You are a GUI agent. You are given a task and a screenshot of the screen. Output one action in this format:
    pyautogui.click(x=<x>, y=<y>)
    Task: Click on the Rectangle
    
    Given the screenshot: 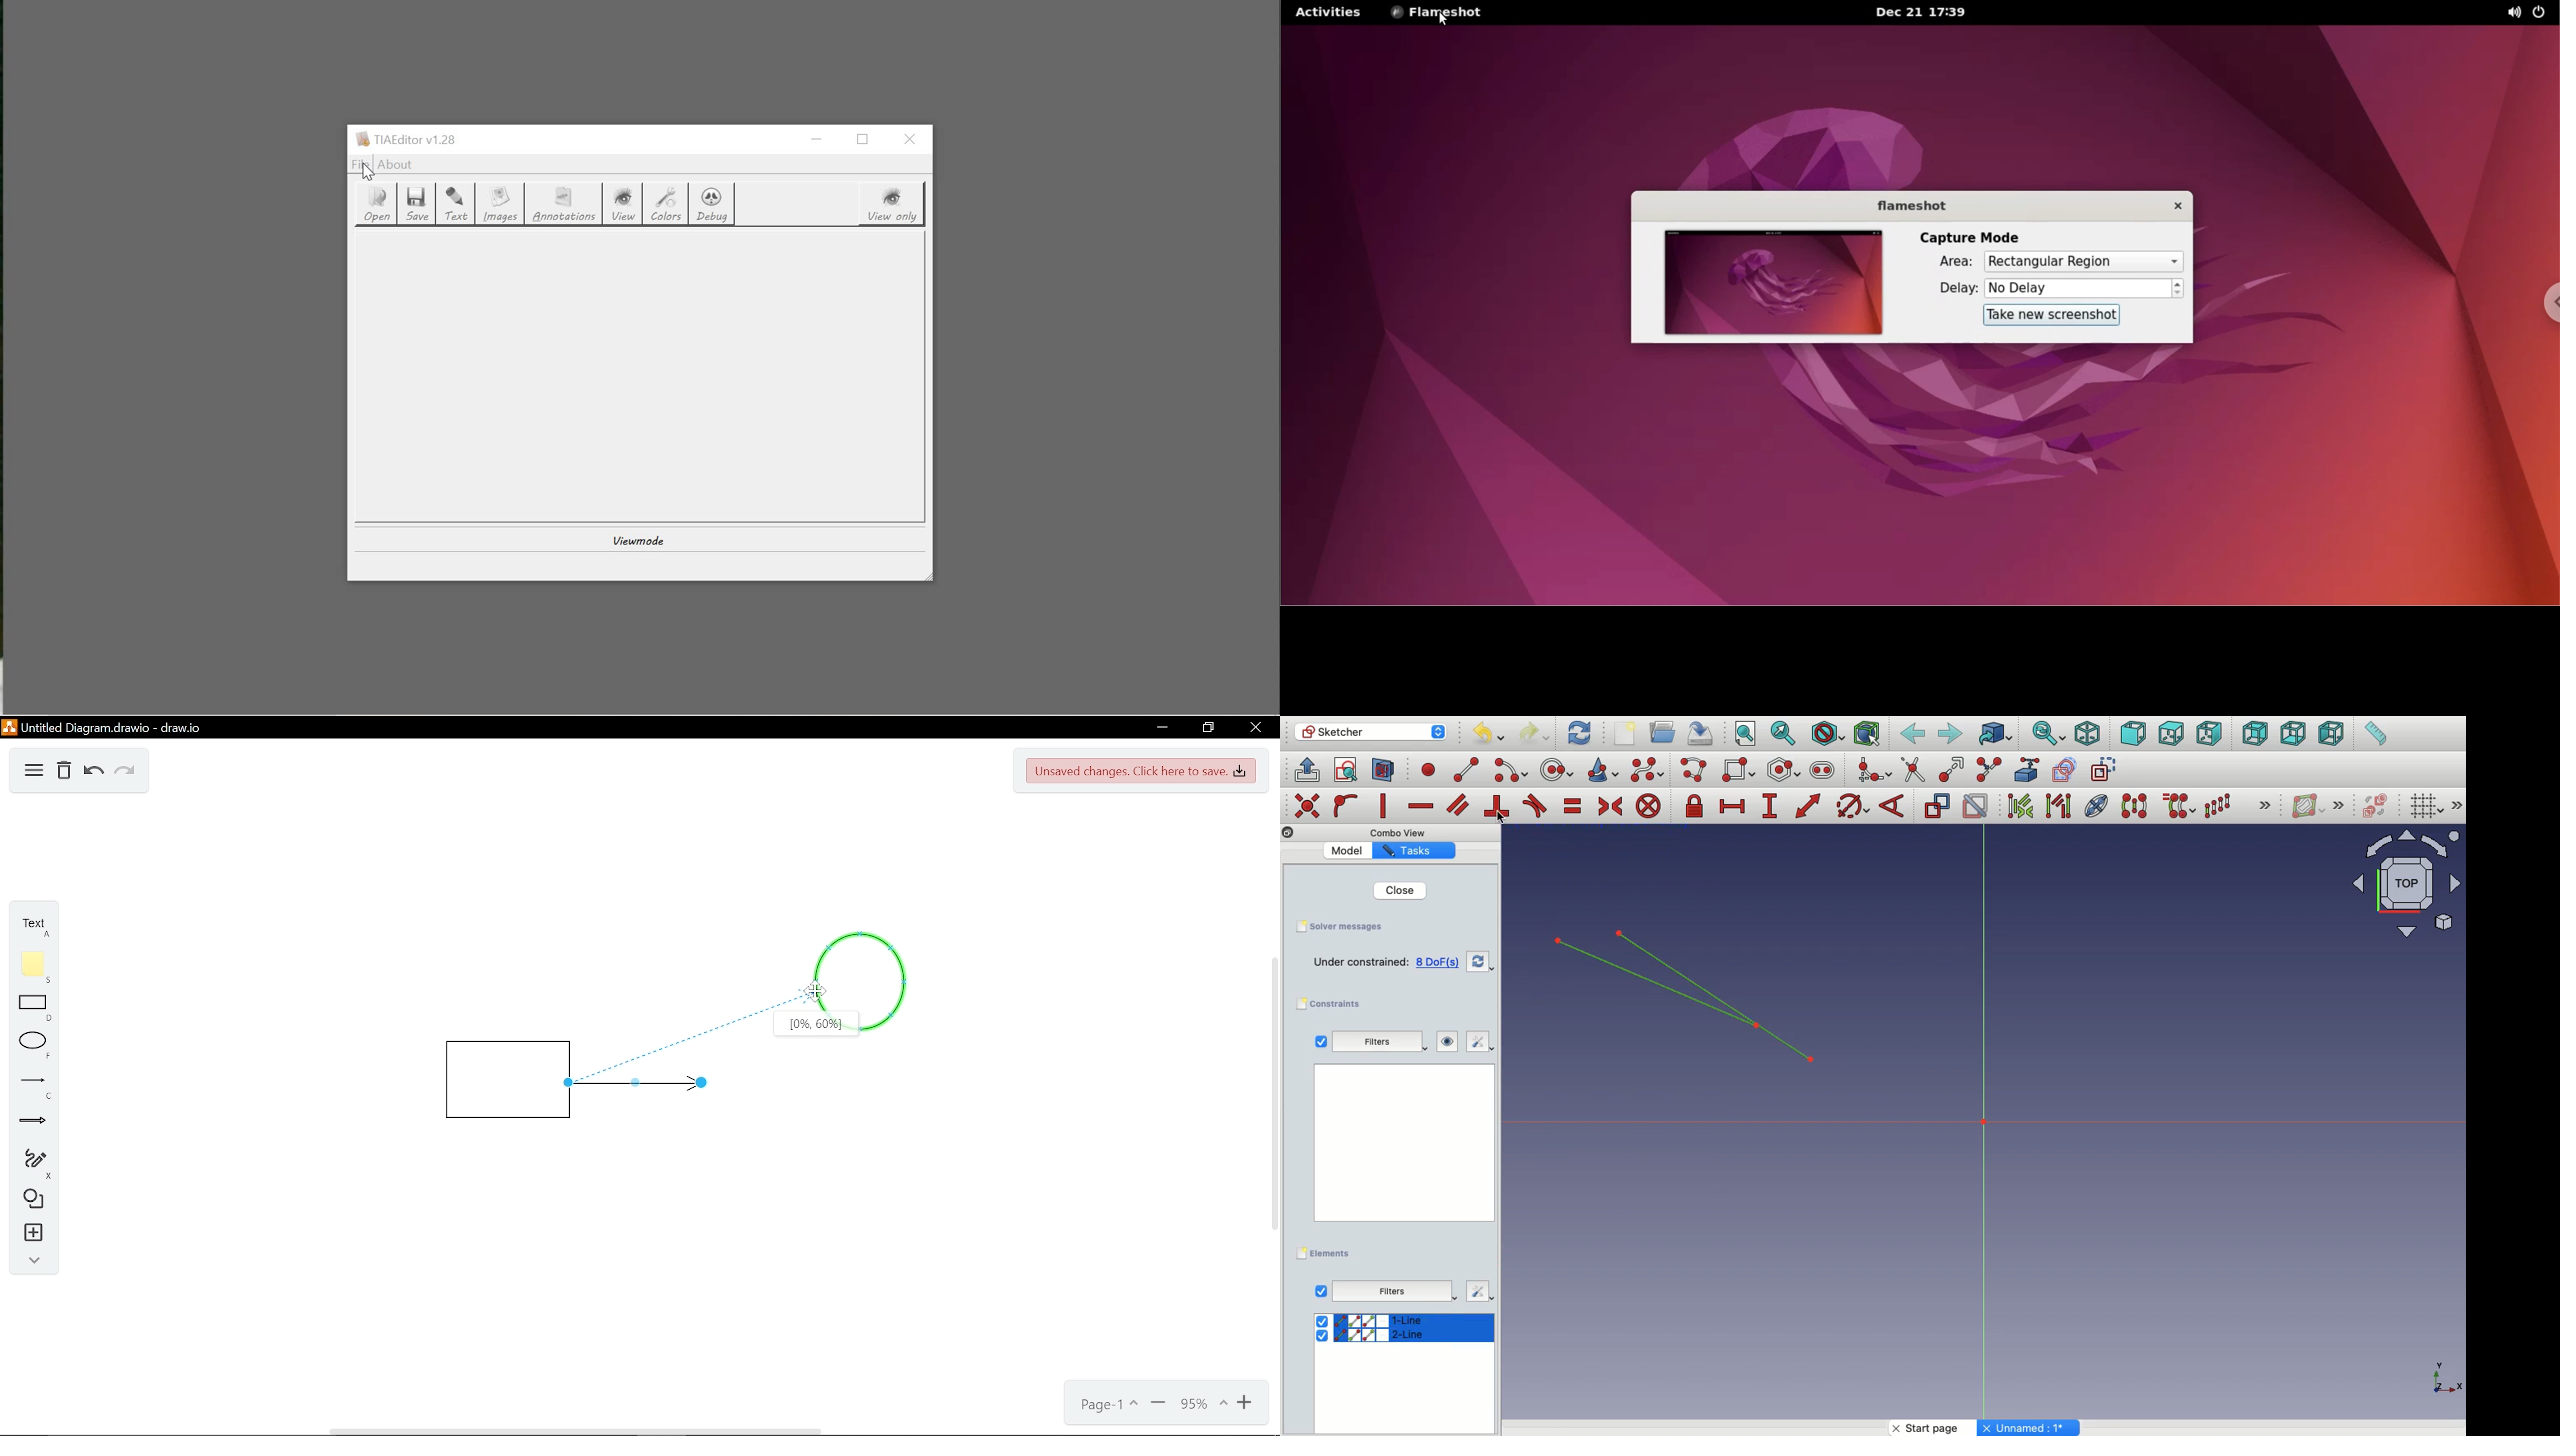 What is the action you would take?
    pyautogui.click(x=29, y=1008)
    